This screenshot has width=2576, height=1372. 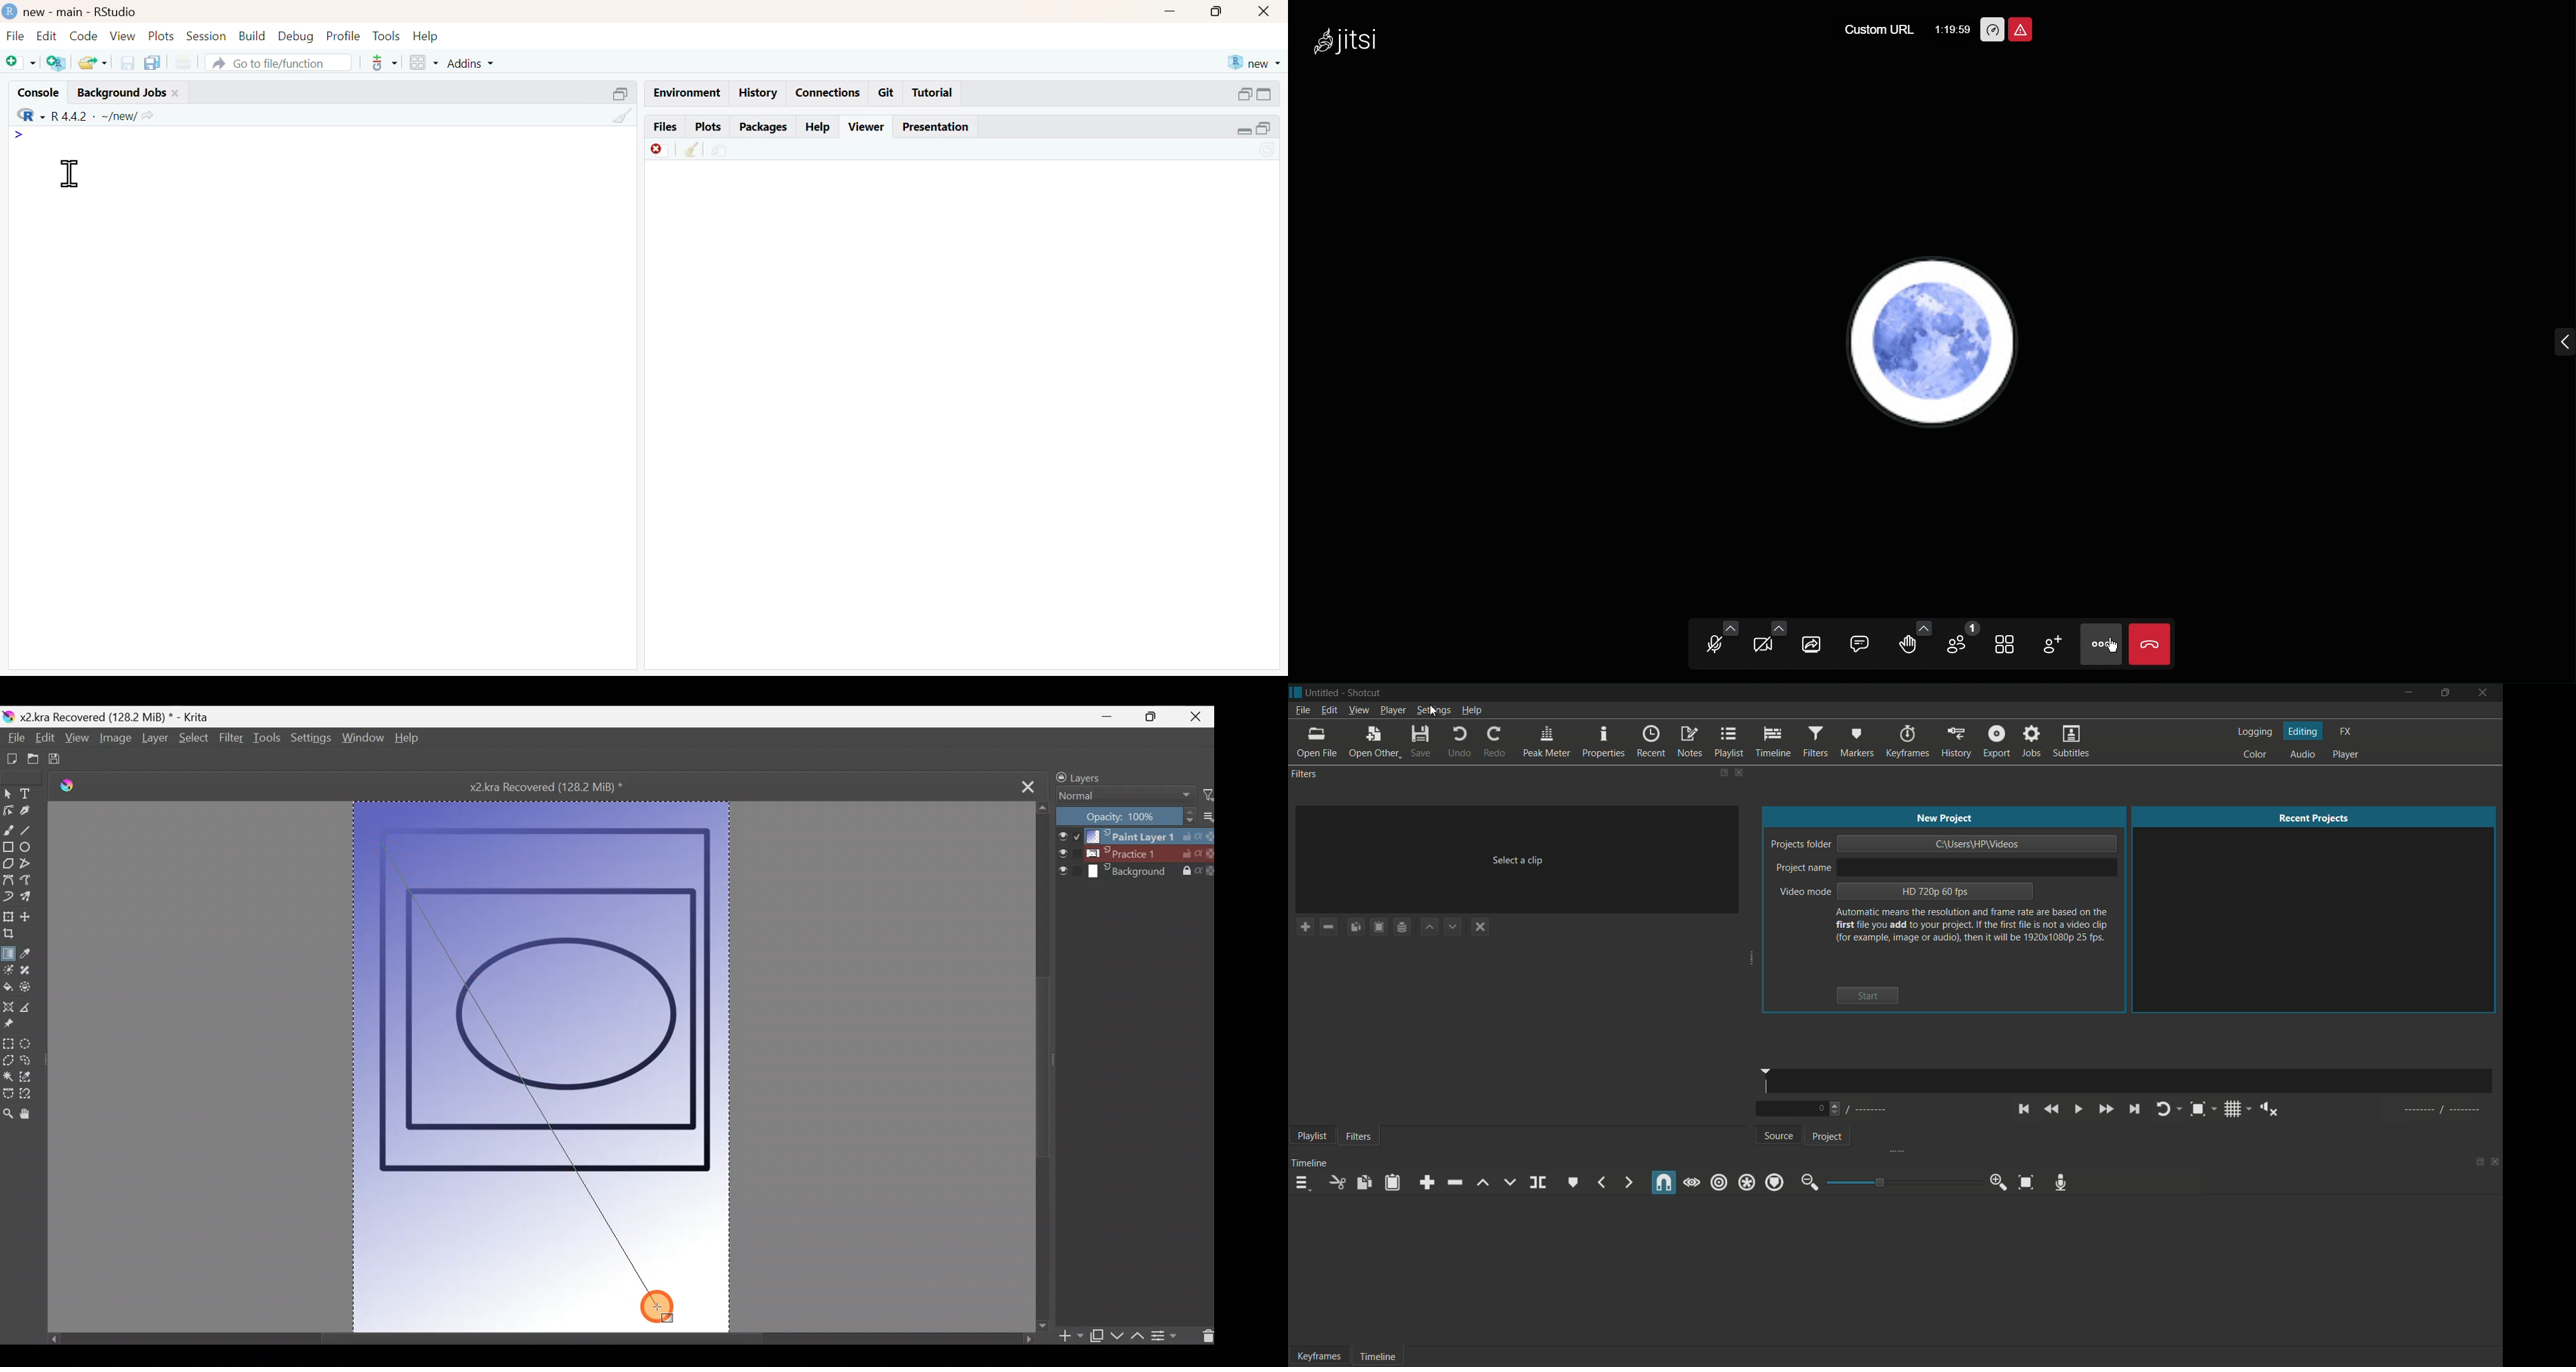 I want to click on Bezier curve selection tool, so click(x=8, y=1095).